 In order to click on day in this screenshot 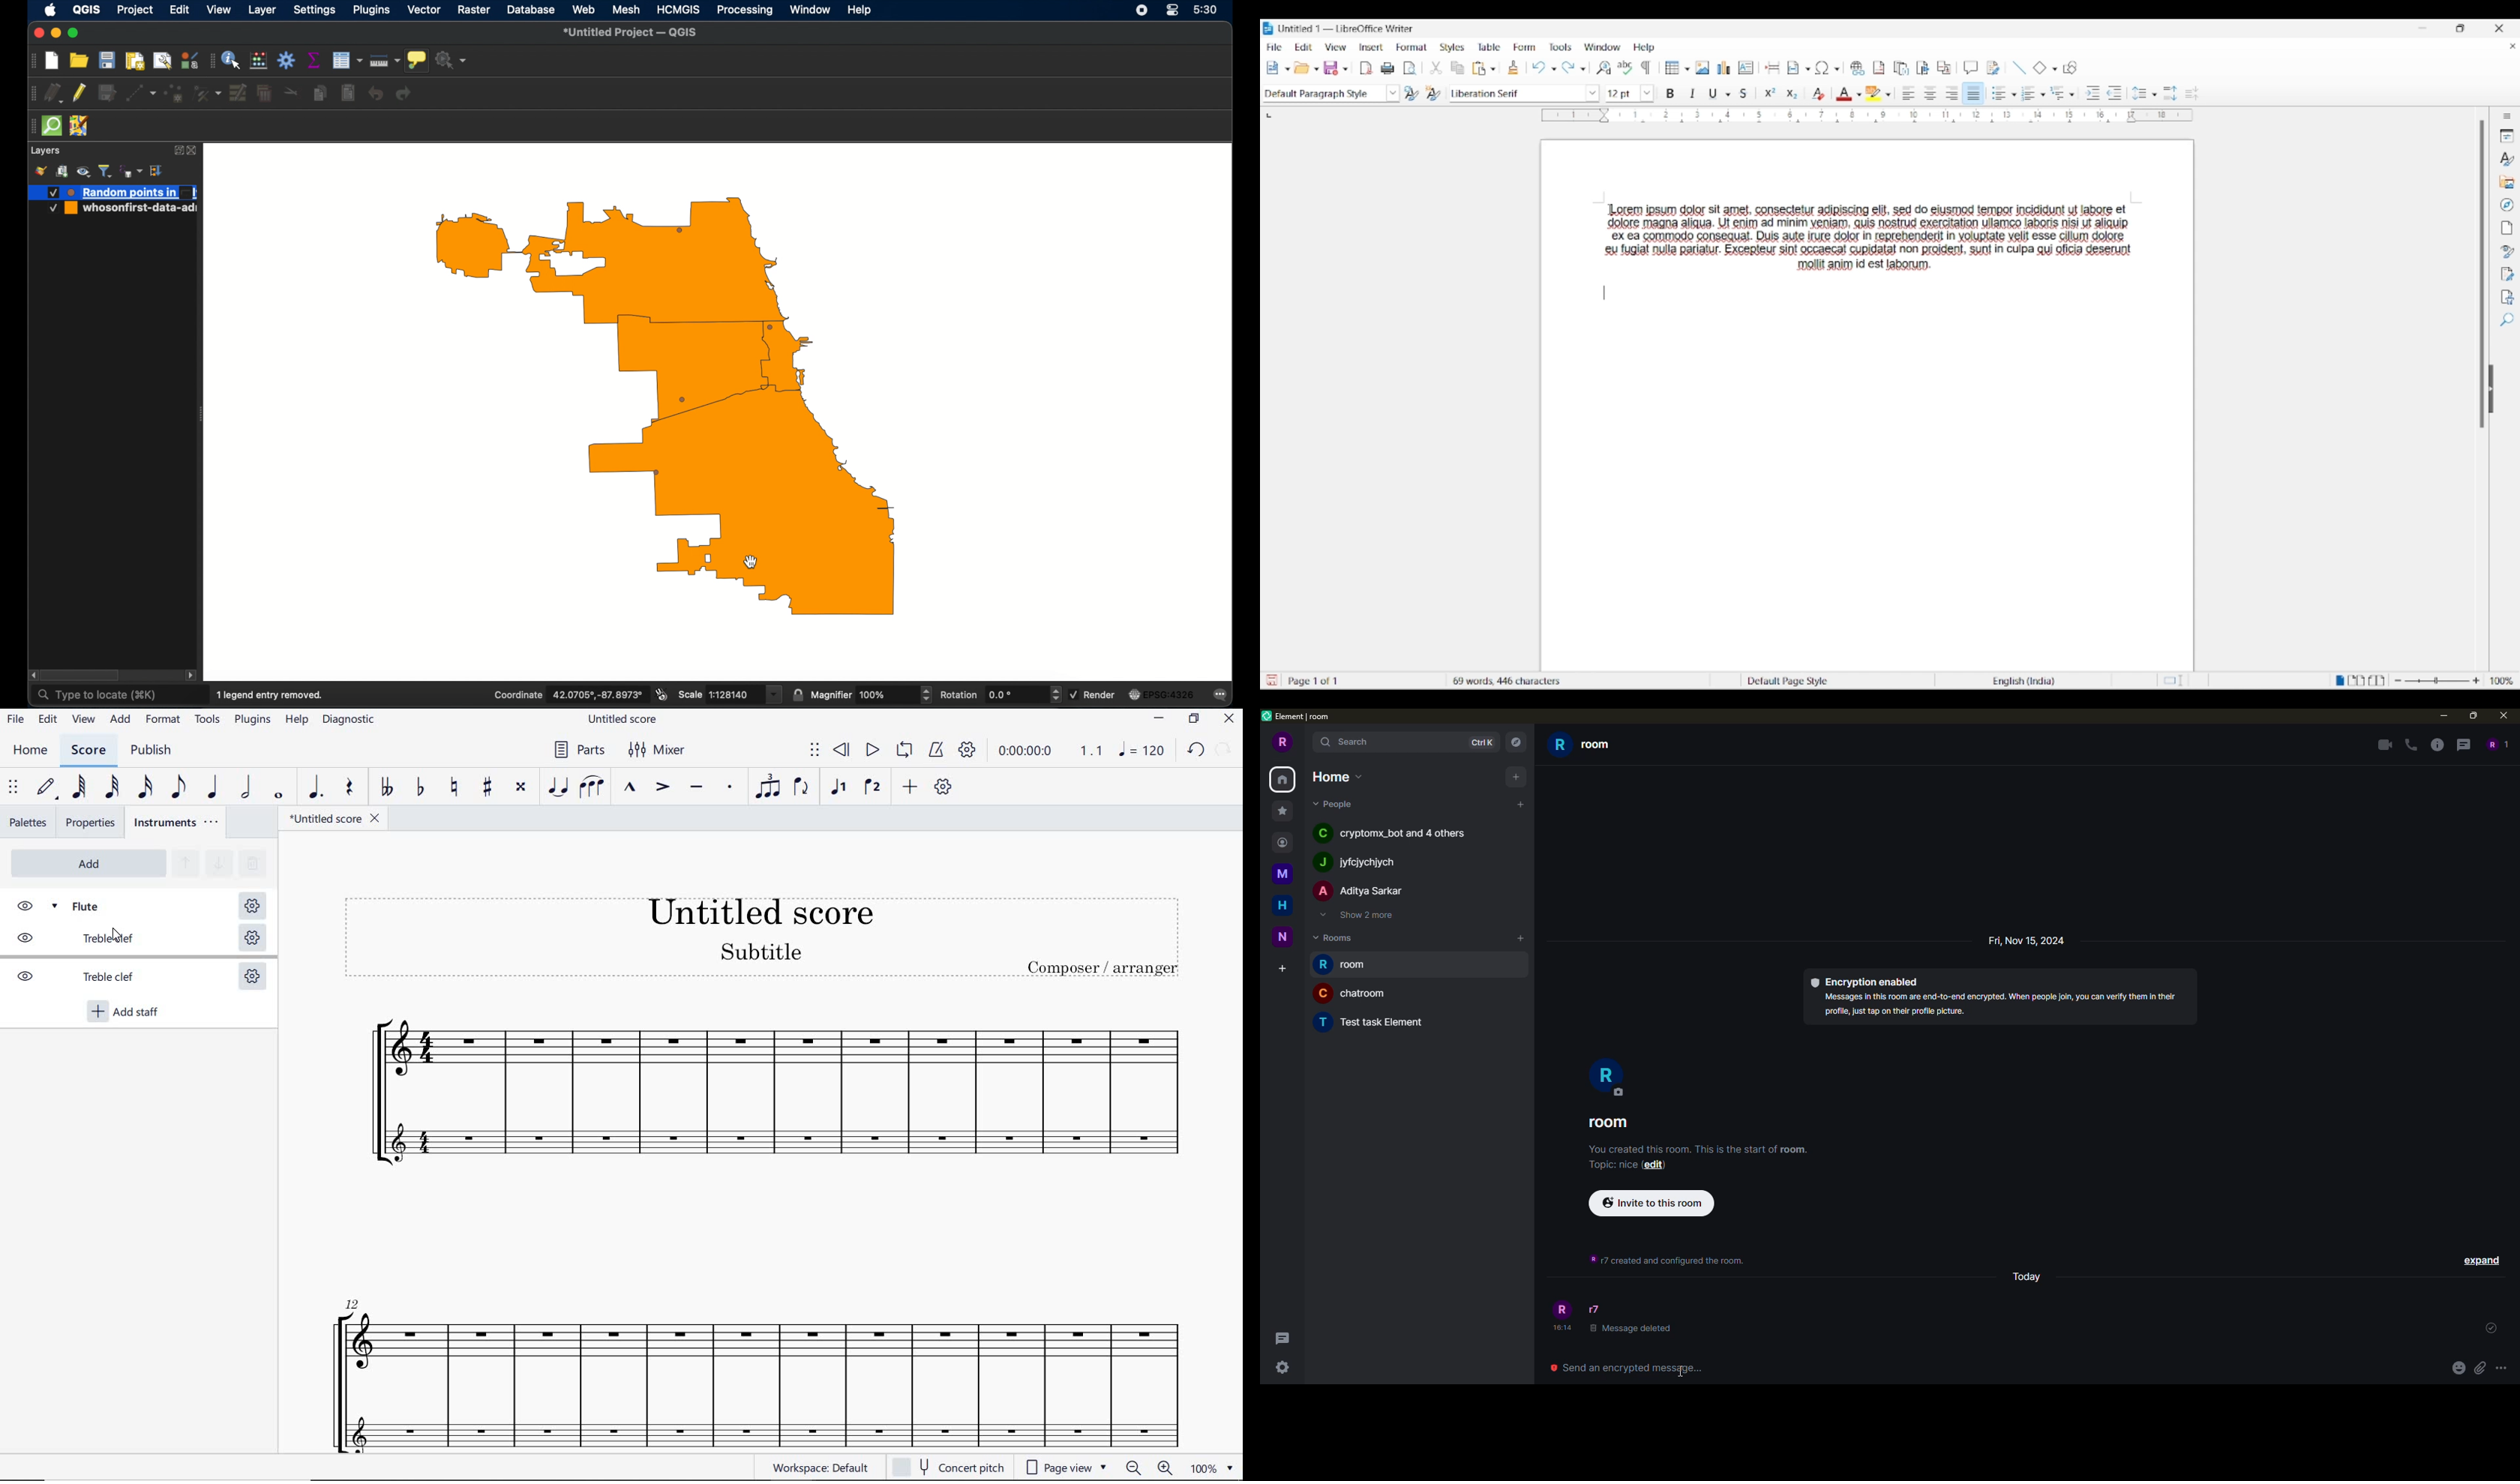, I will do `click(2026, 1278)`.